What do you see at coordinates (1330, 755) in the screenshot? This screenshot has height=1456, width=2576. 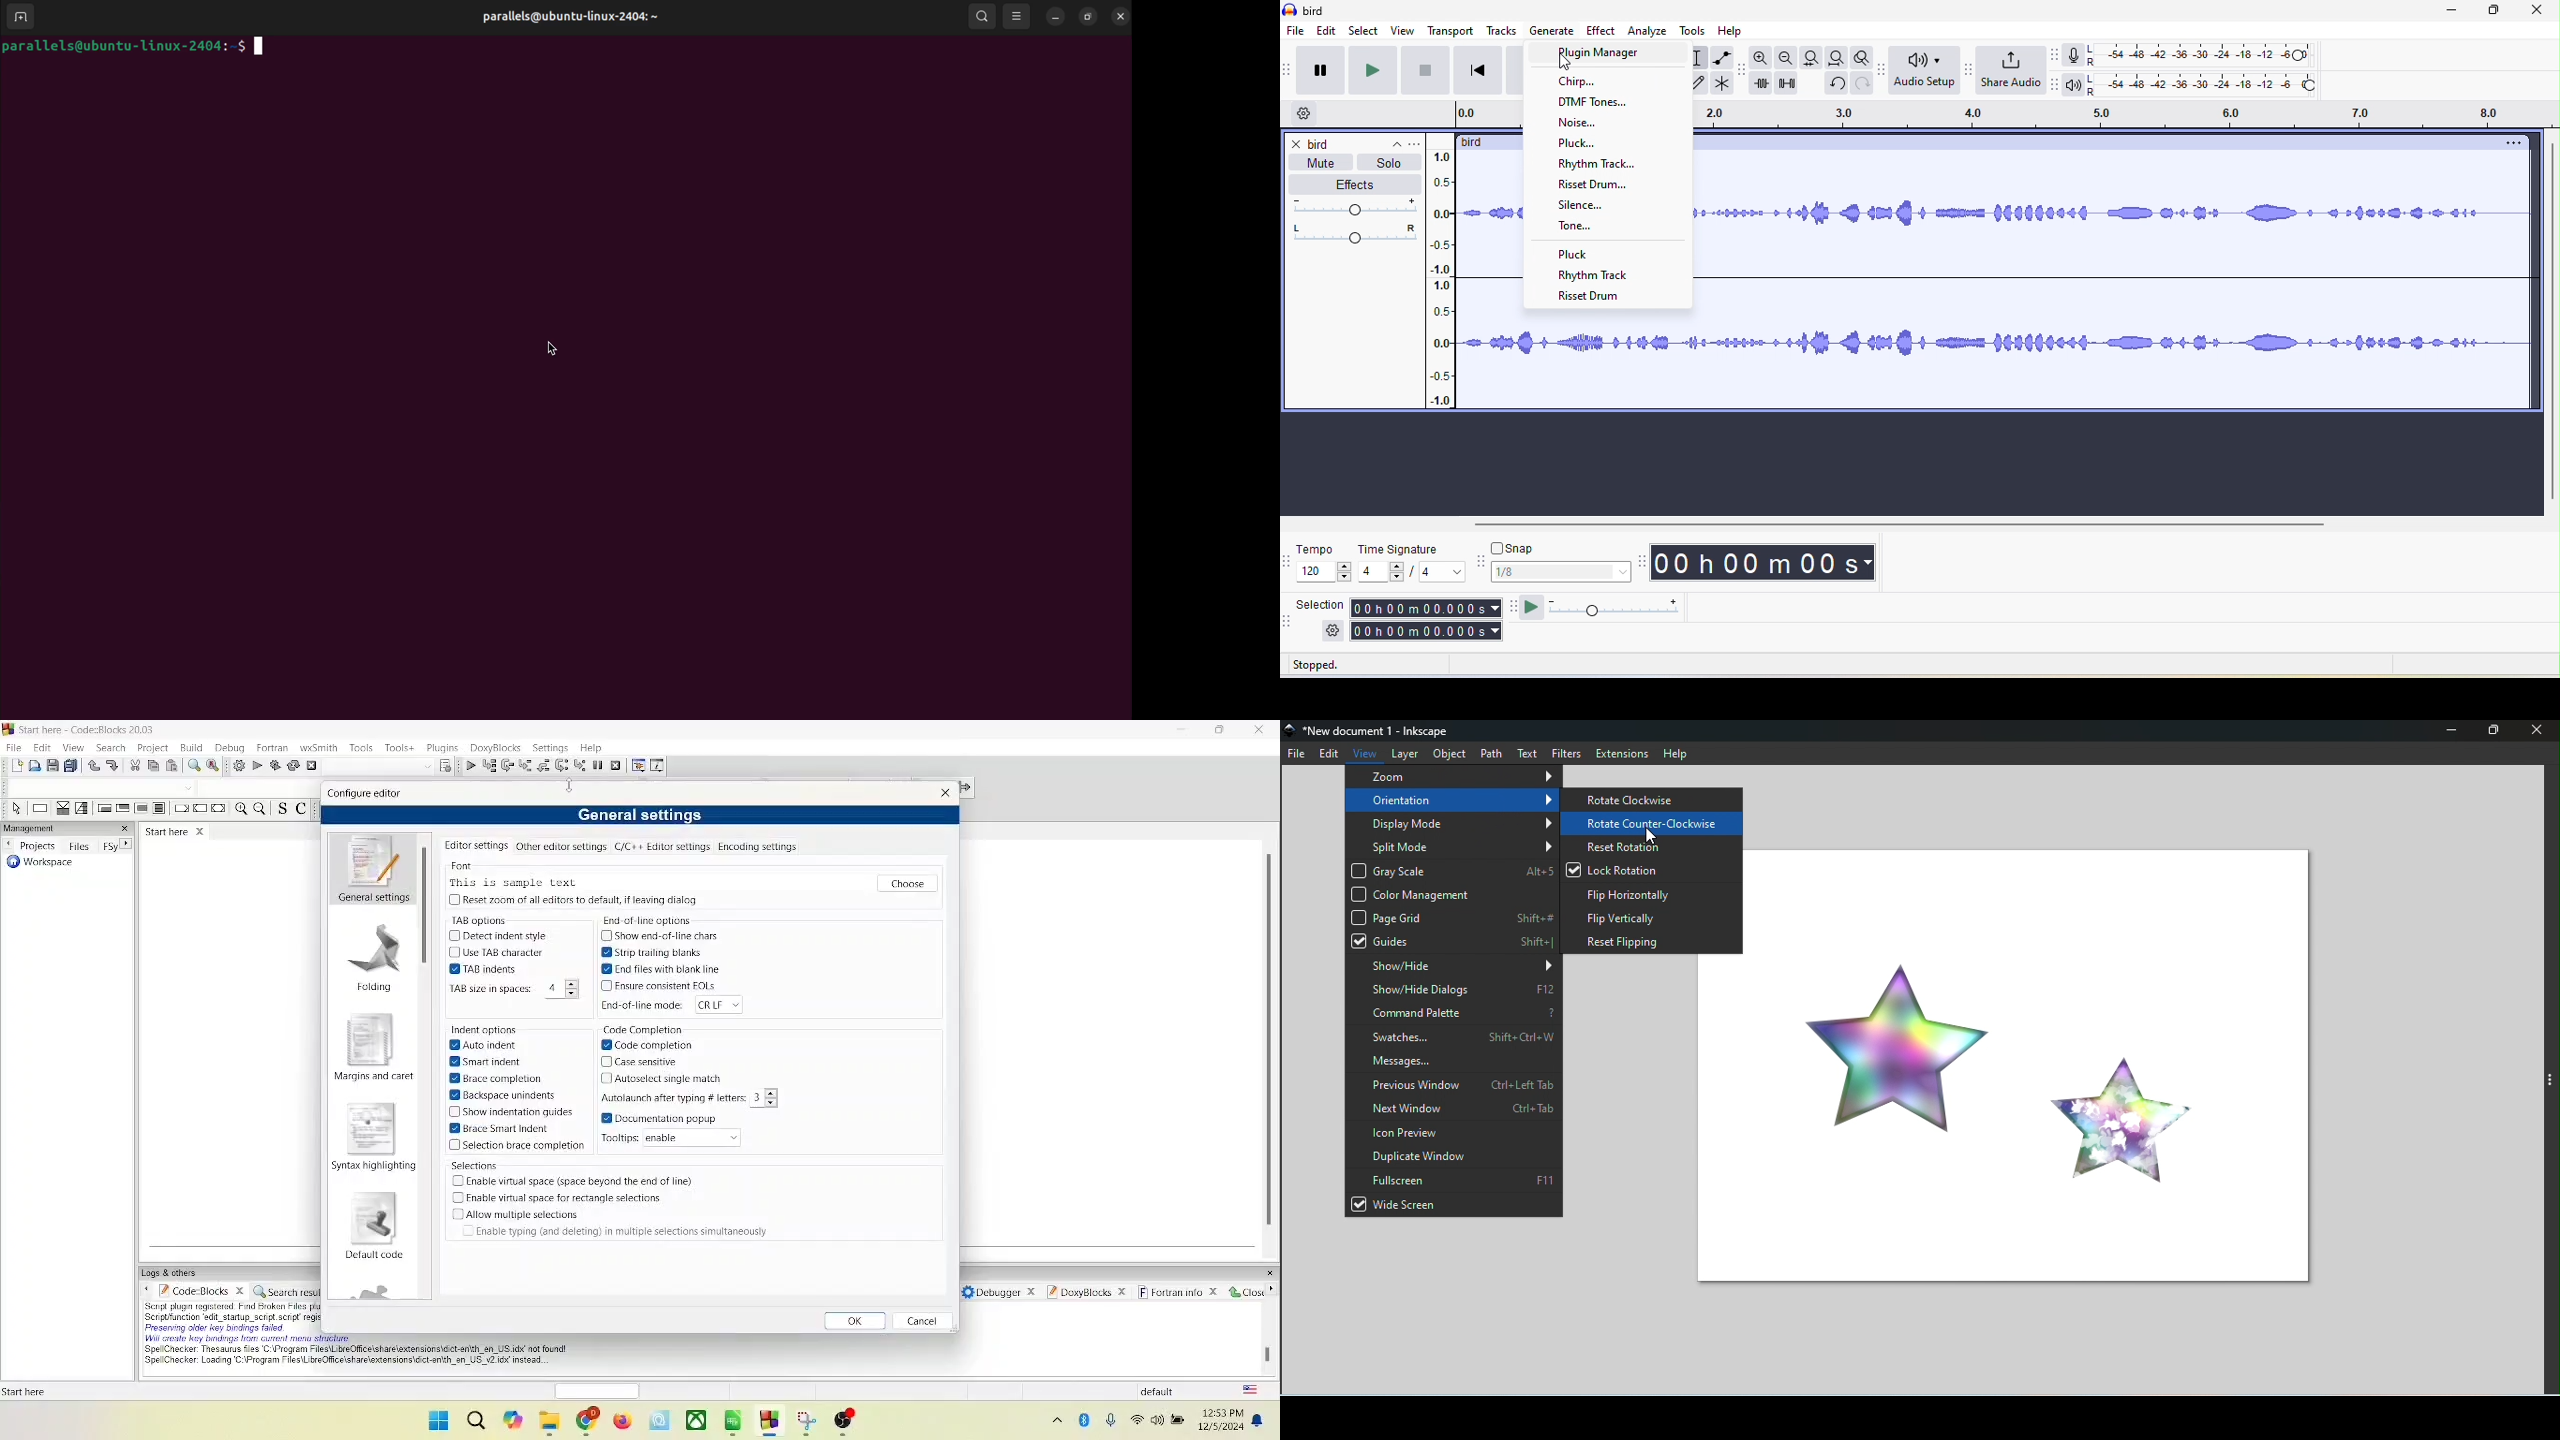 I see `Edit` at bounding box center [1330, 755].